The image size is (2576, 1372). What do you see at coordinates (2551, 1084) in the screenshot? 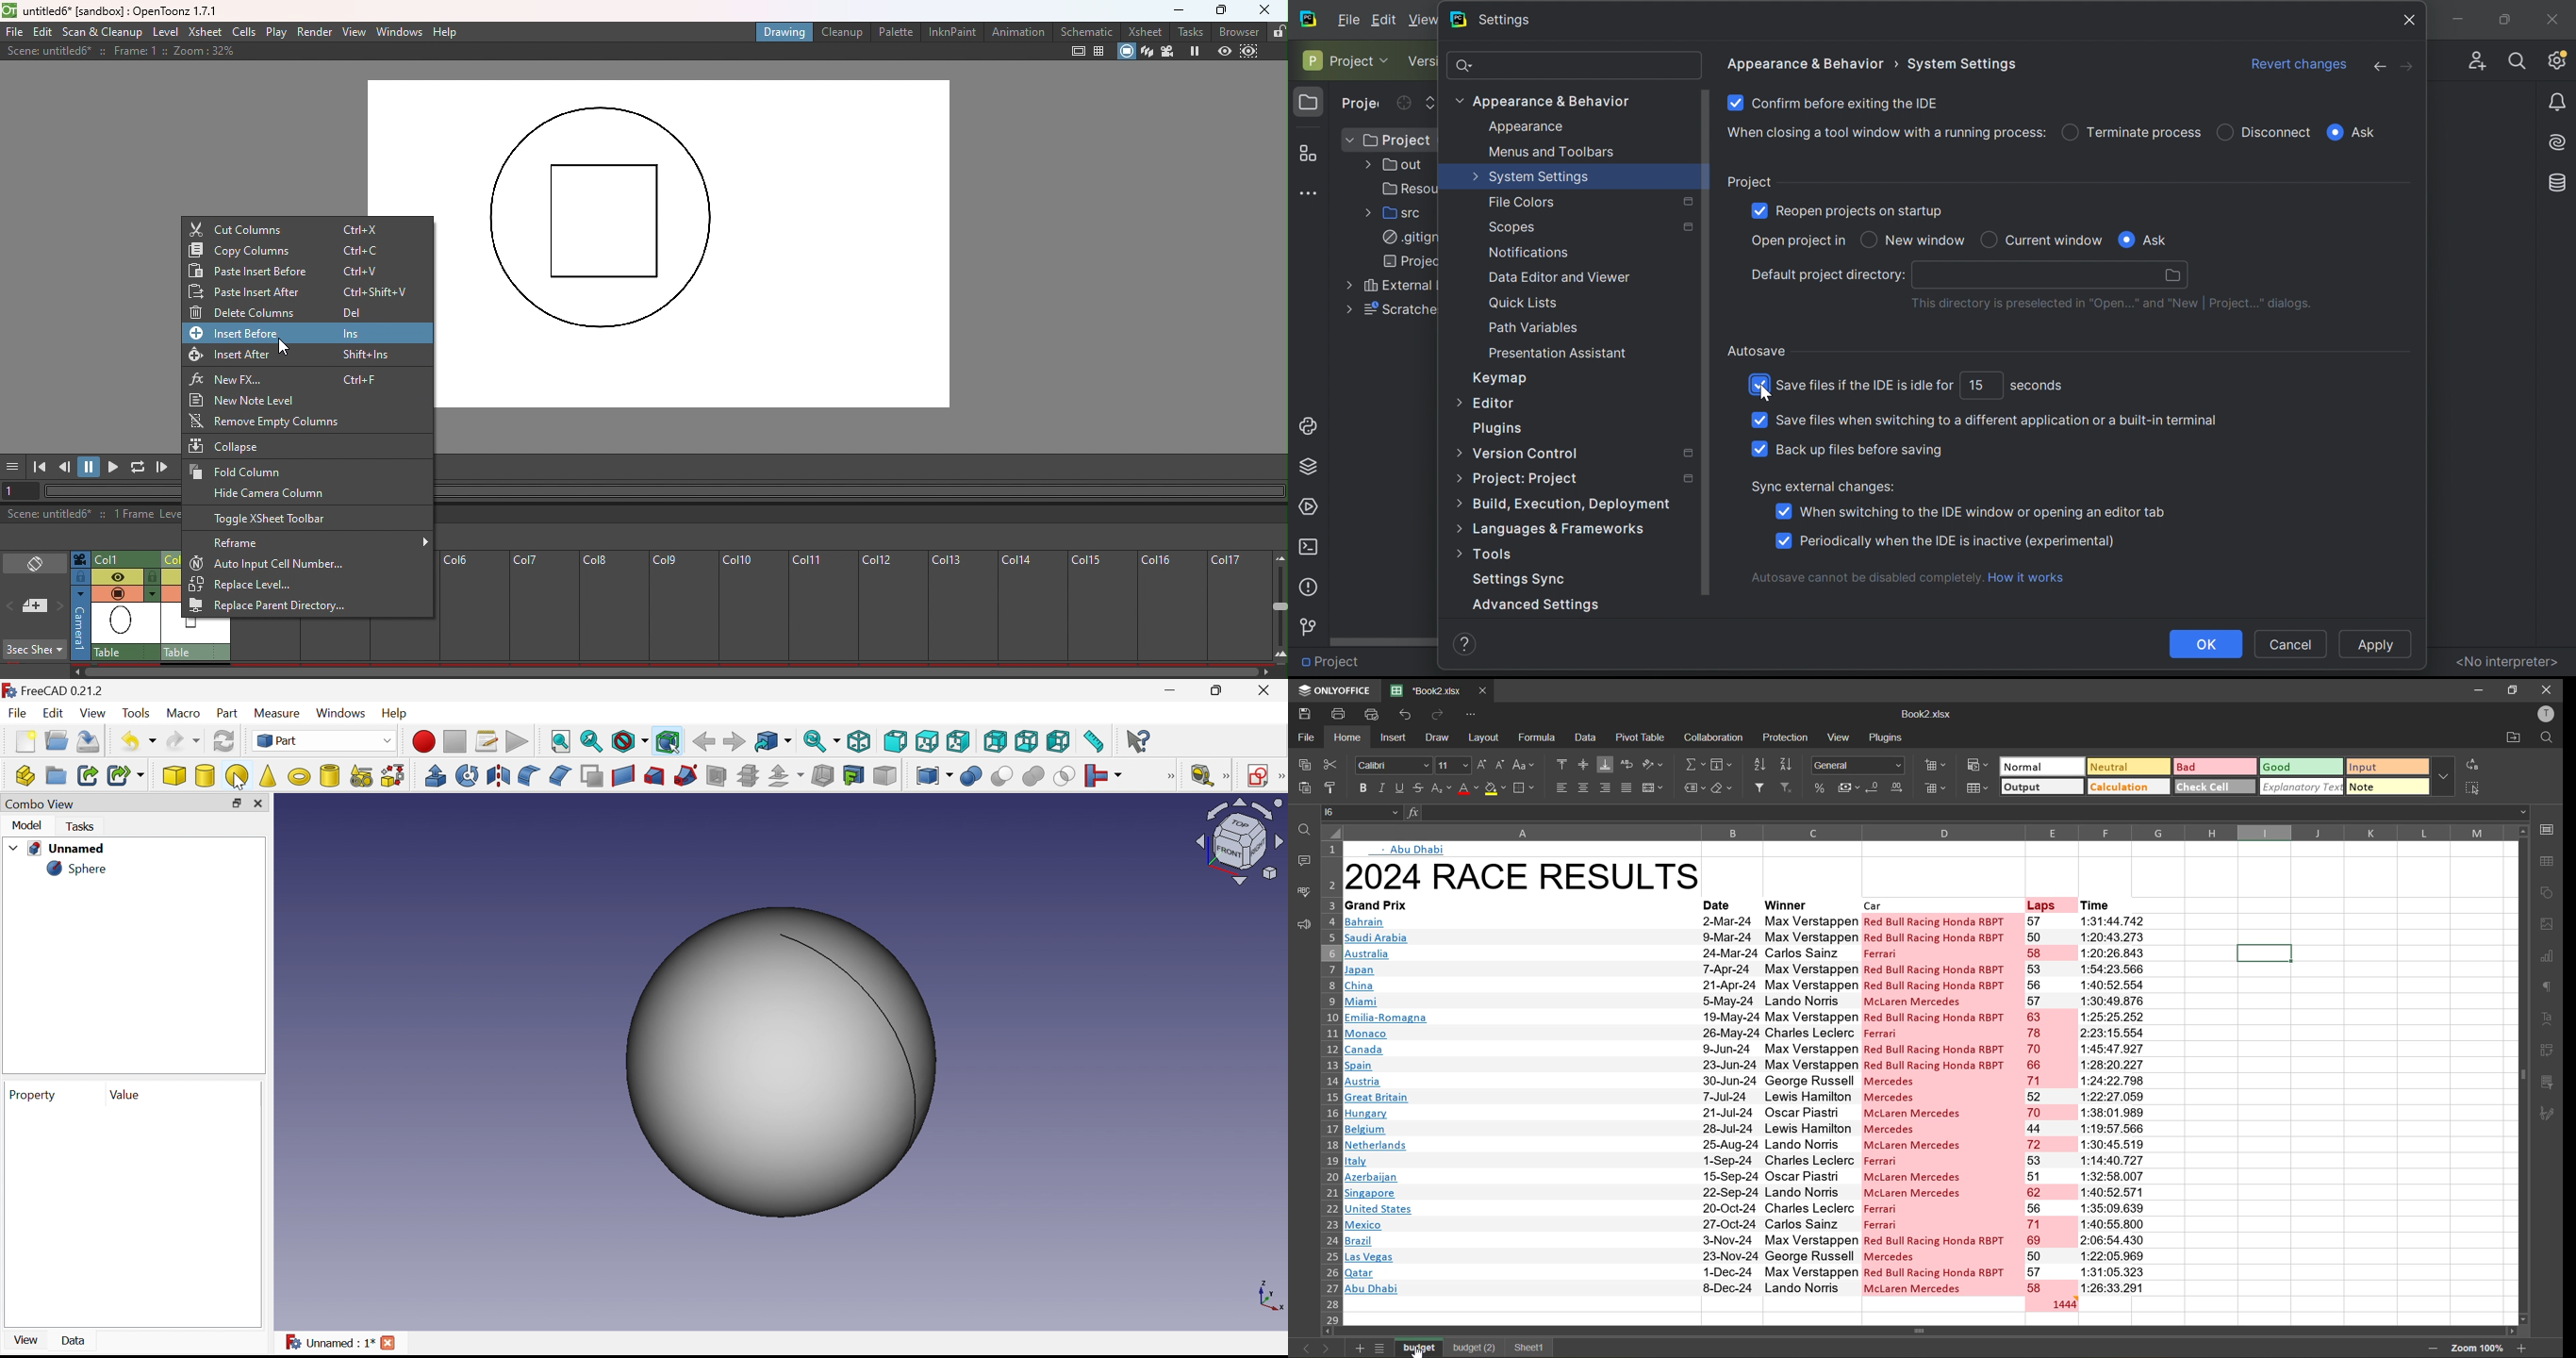
I see `slicer` at bounding box center [2551, 1084].